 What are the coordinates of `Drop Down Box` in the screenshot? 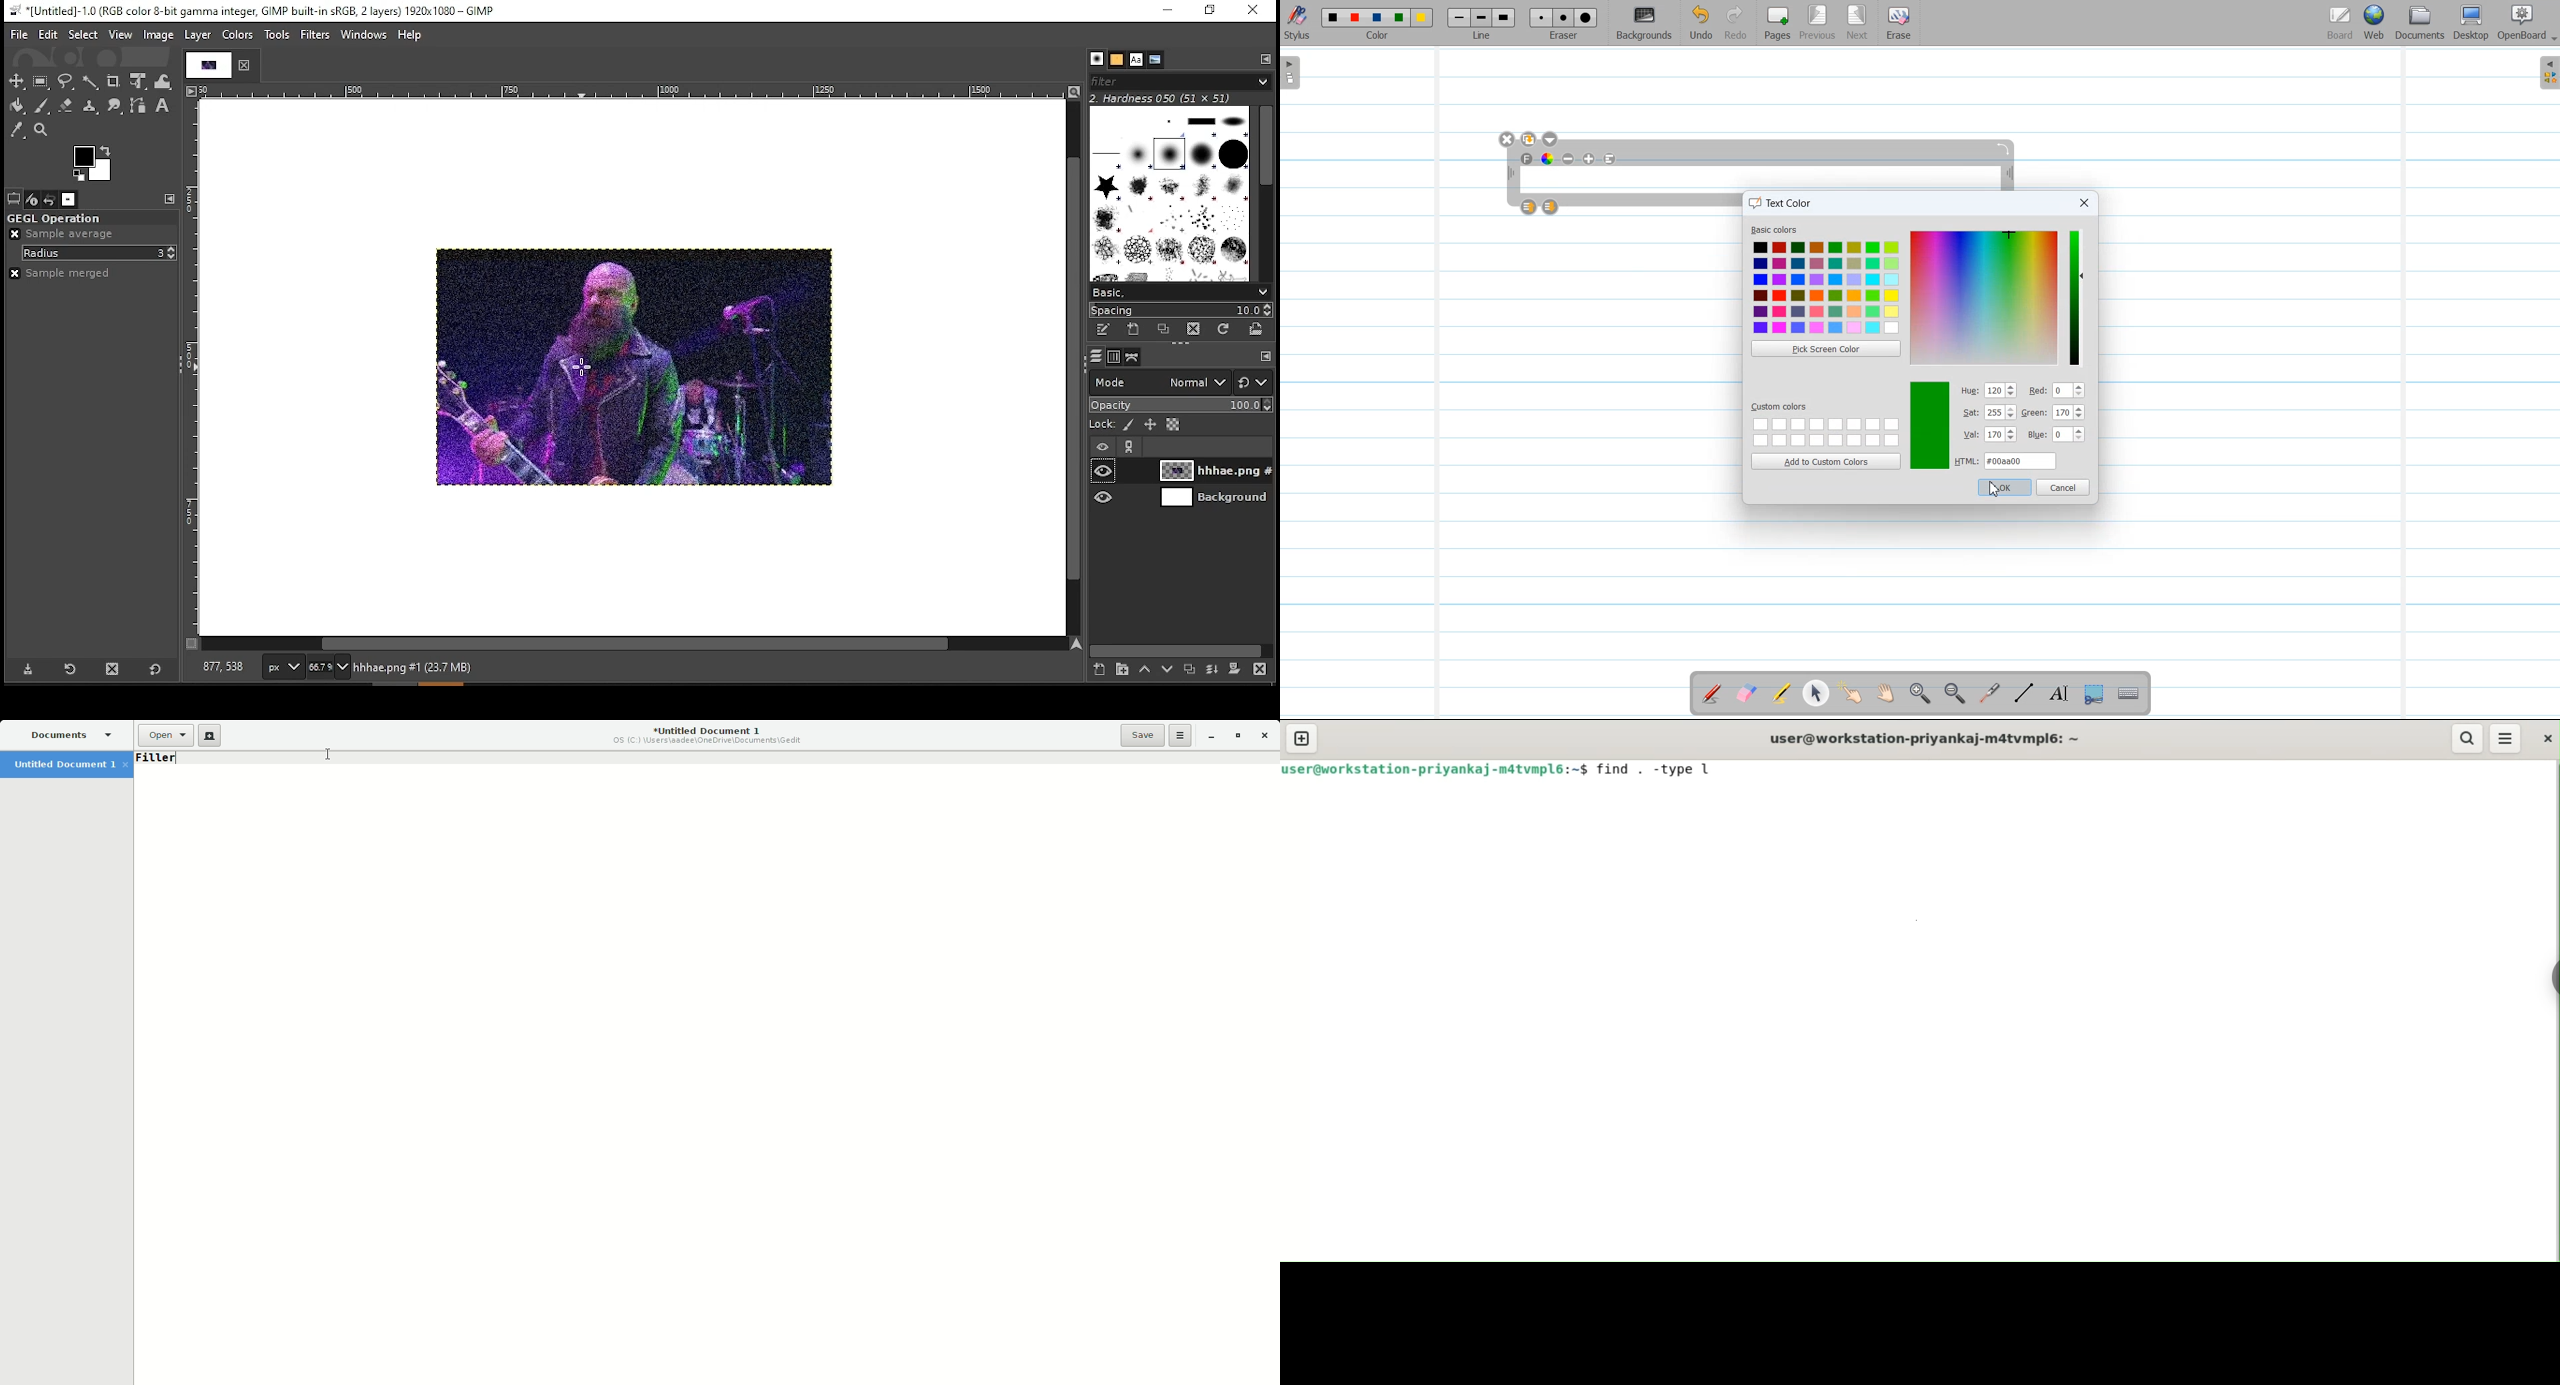 It's located at (2552, 39).